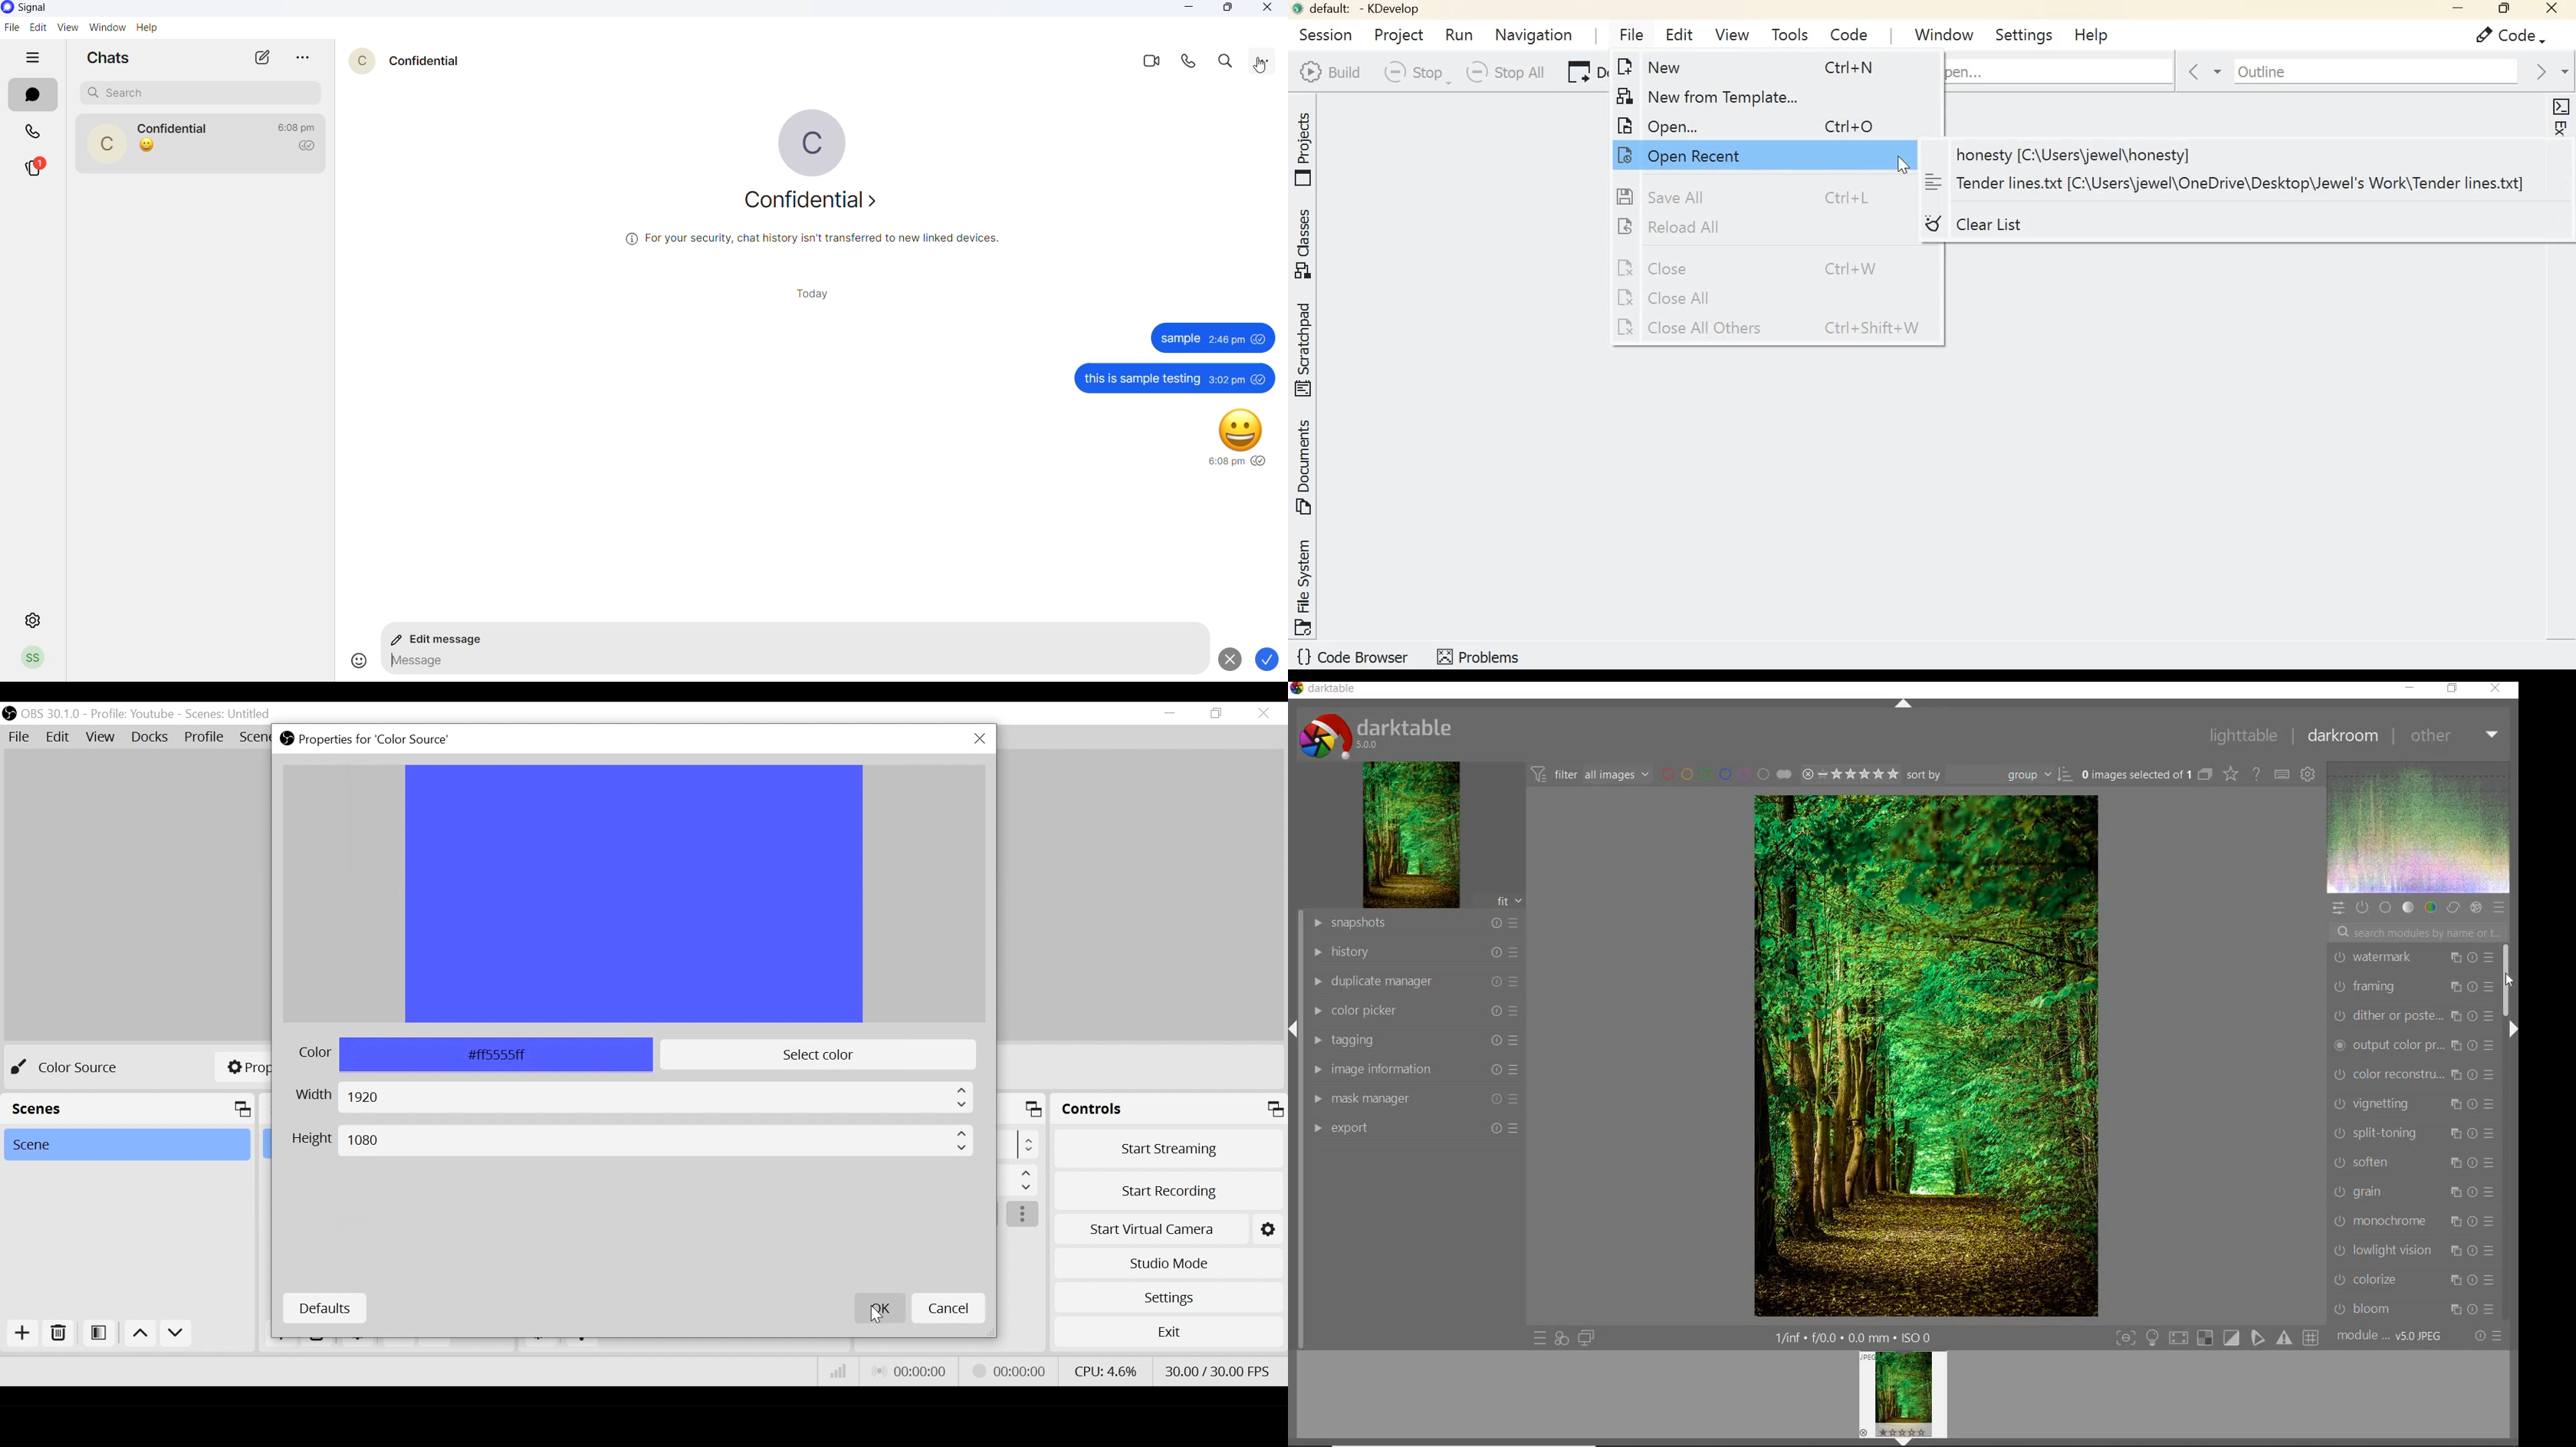  I want to click on OBS Version, so click(51, 714).